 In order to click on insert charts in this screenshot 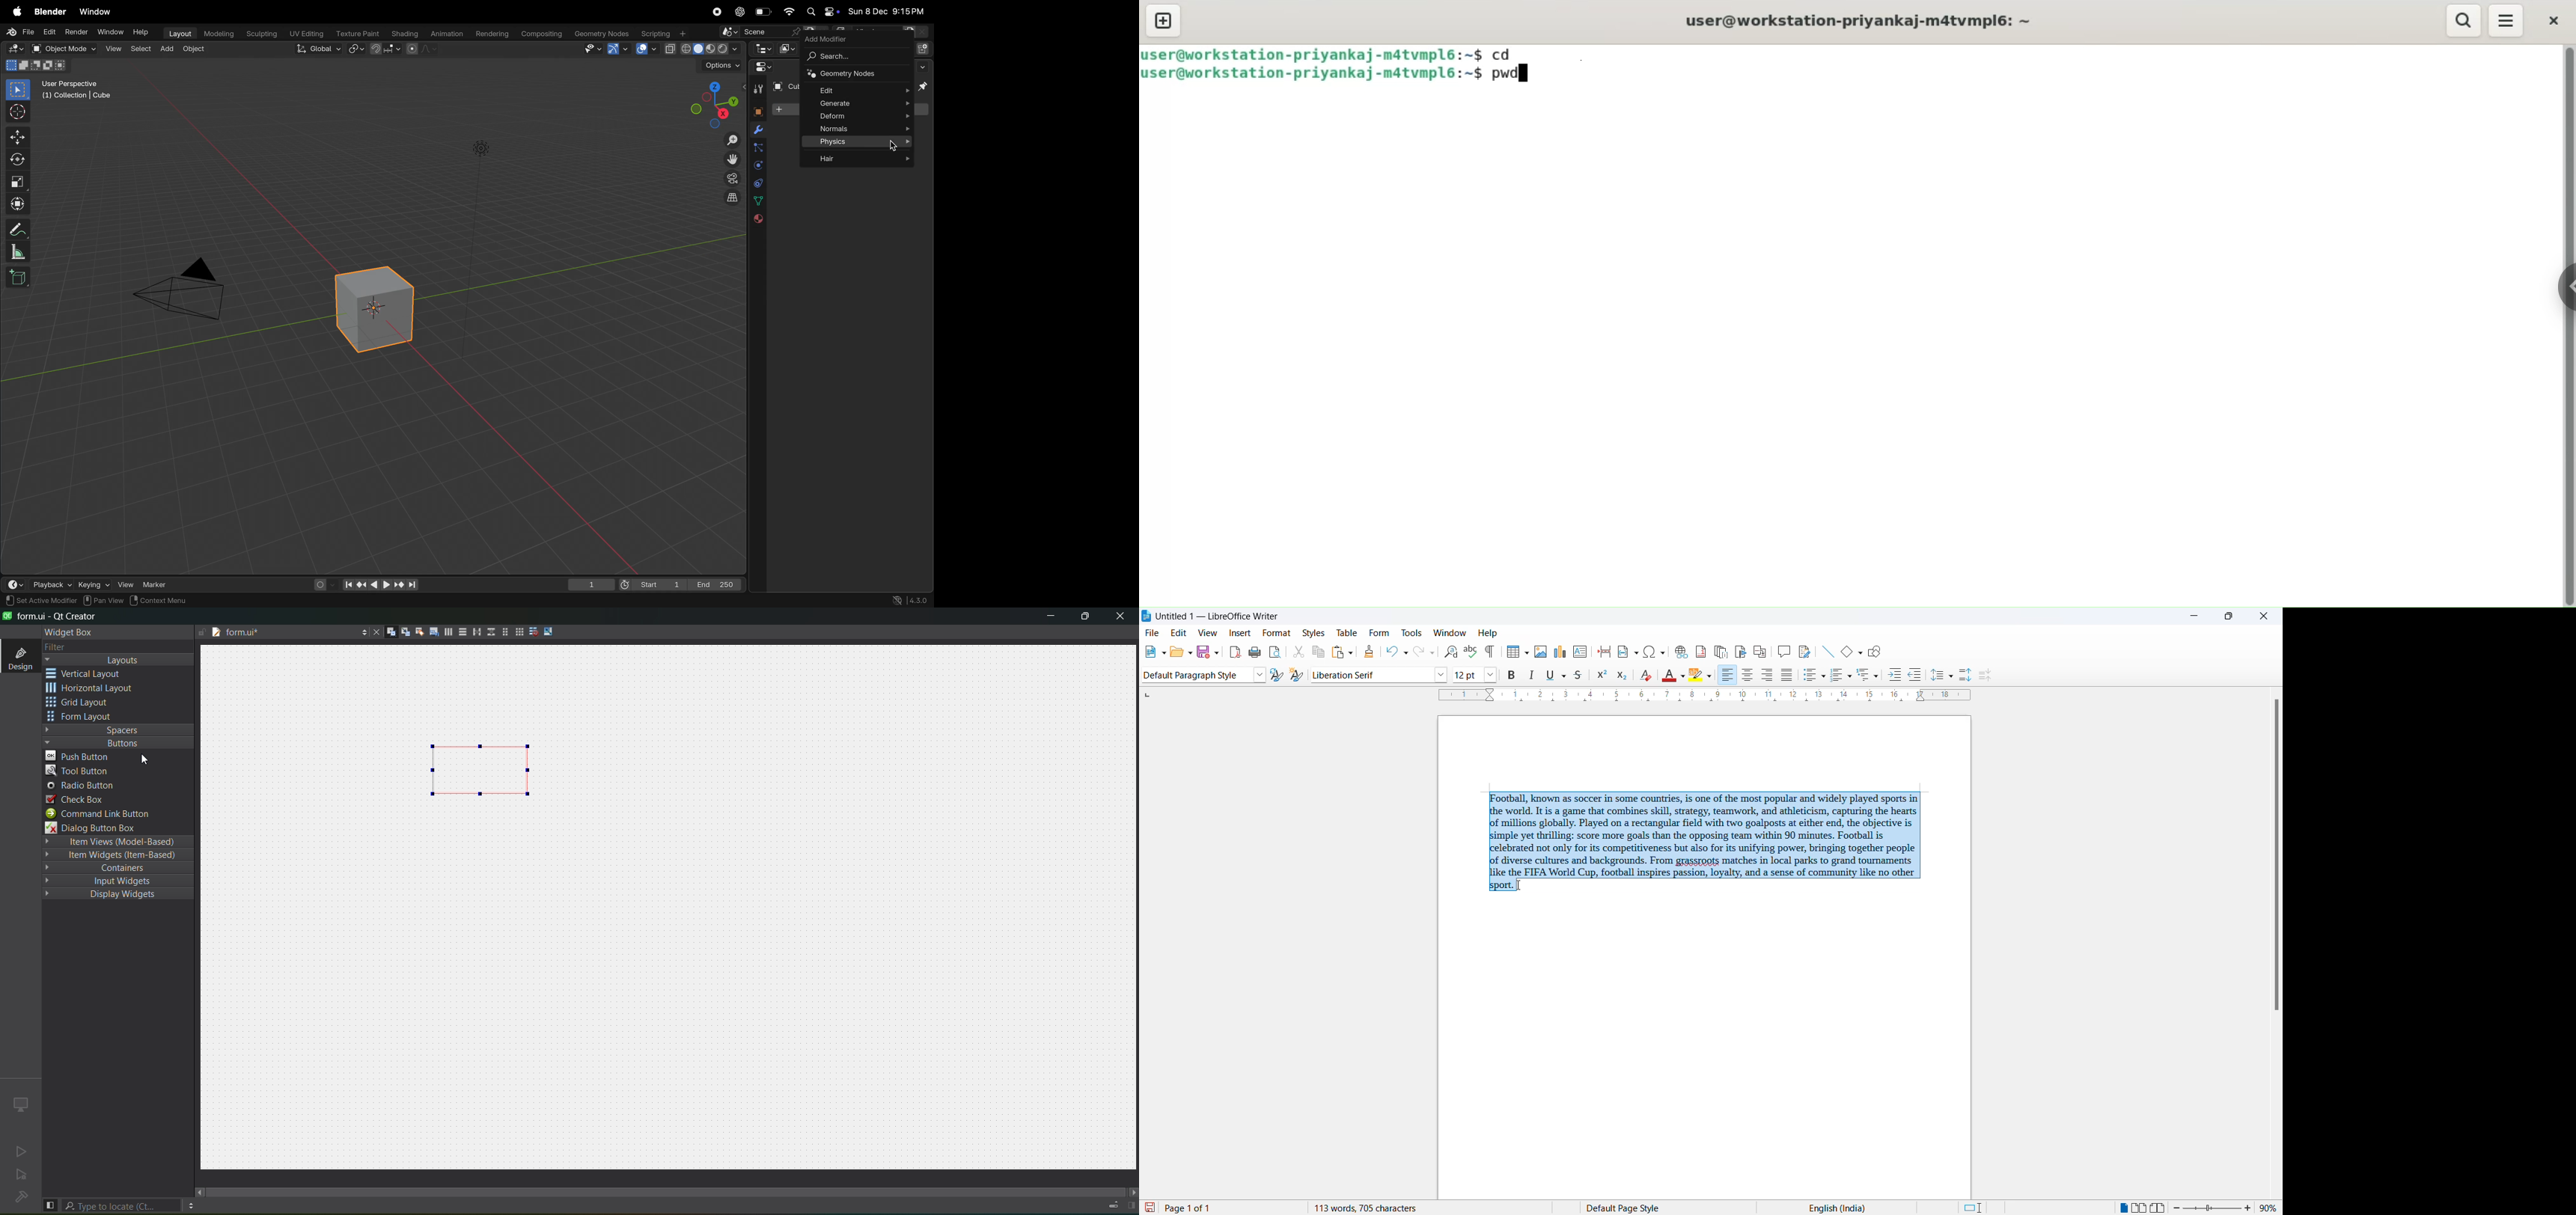, I will do `click(1560, 651)`.